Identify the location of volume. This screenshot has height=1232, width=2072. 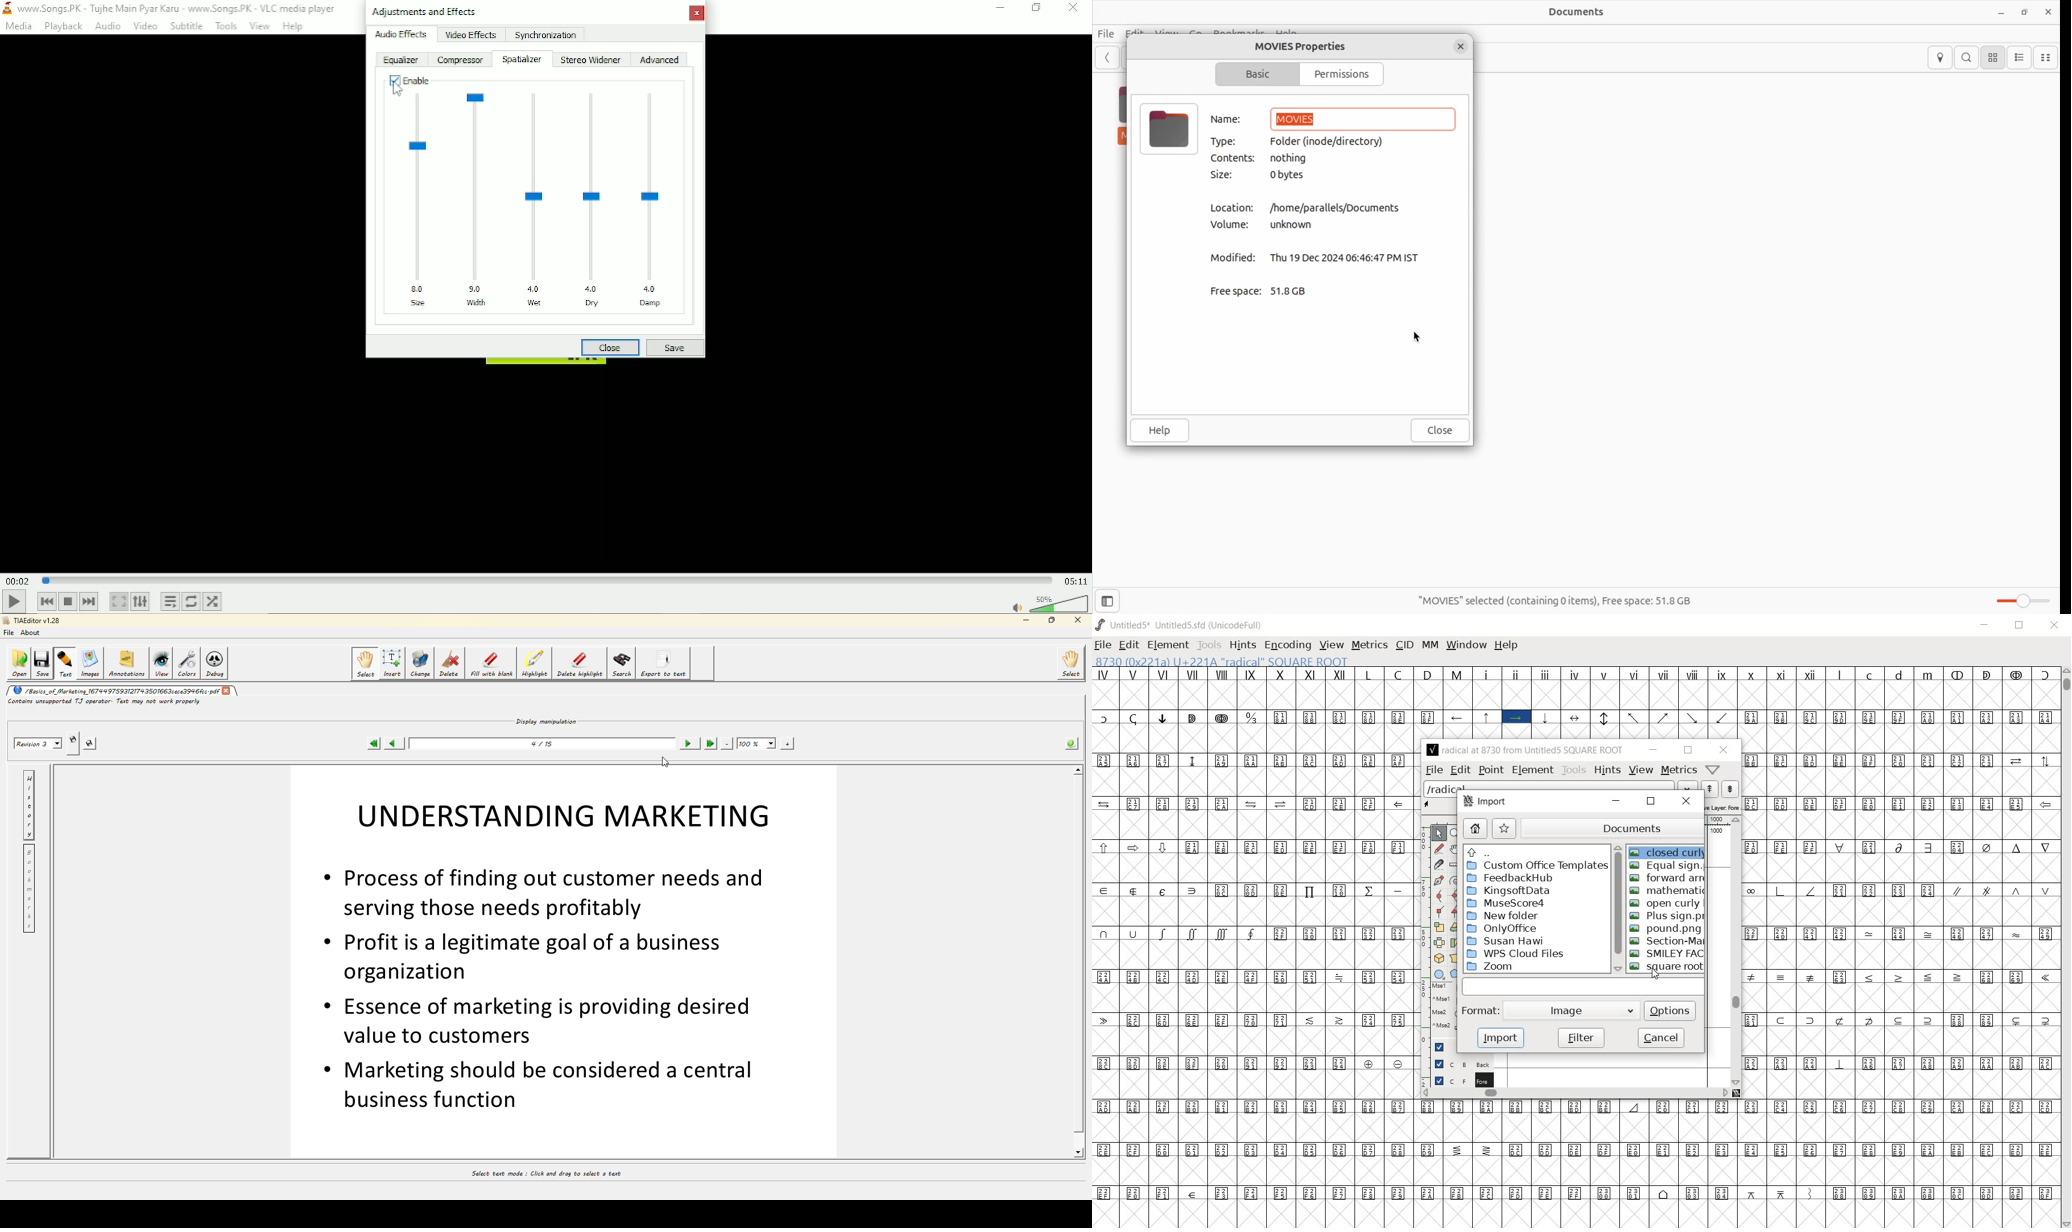
(1235, 225).